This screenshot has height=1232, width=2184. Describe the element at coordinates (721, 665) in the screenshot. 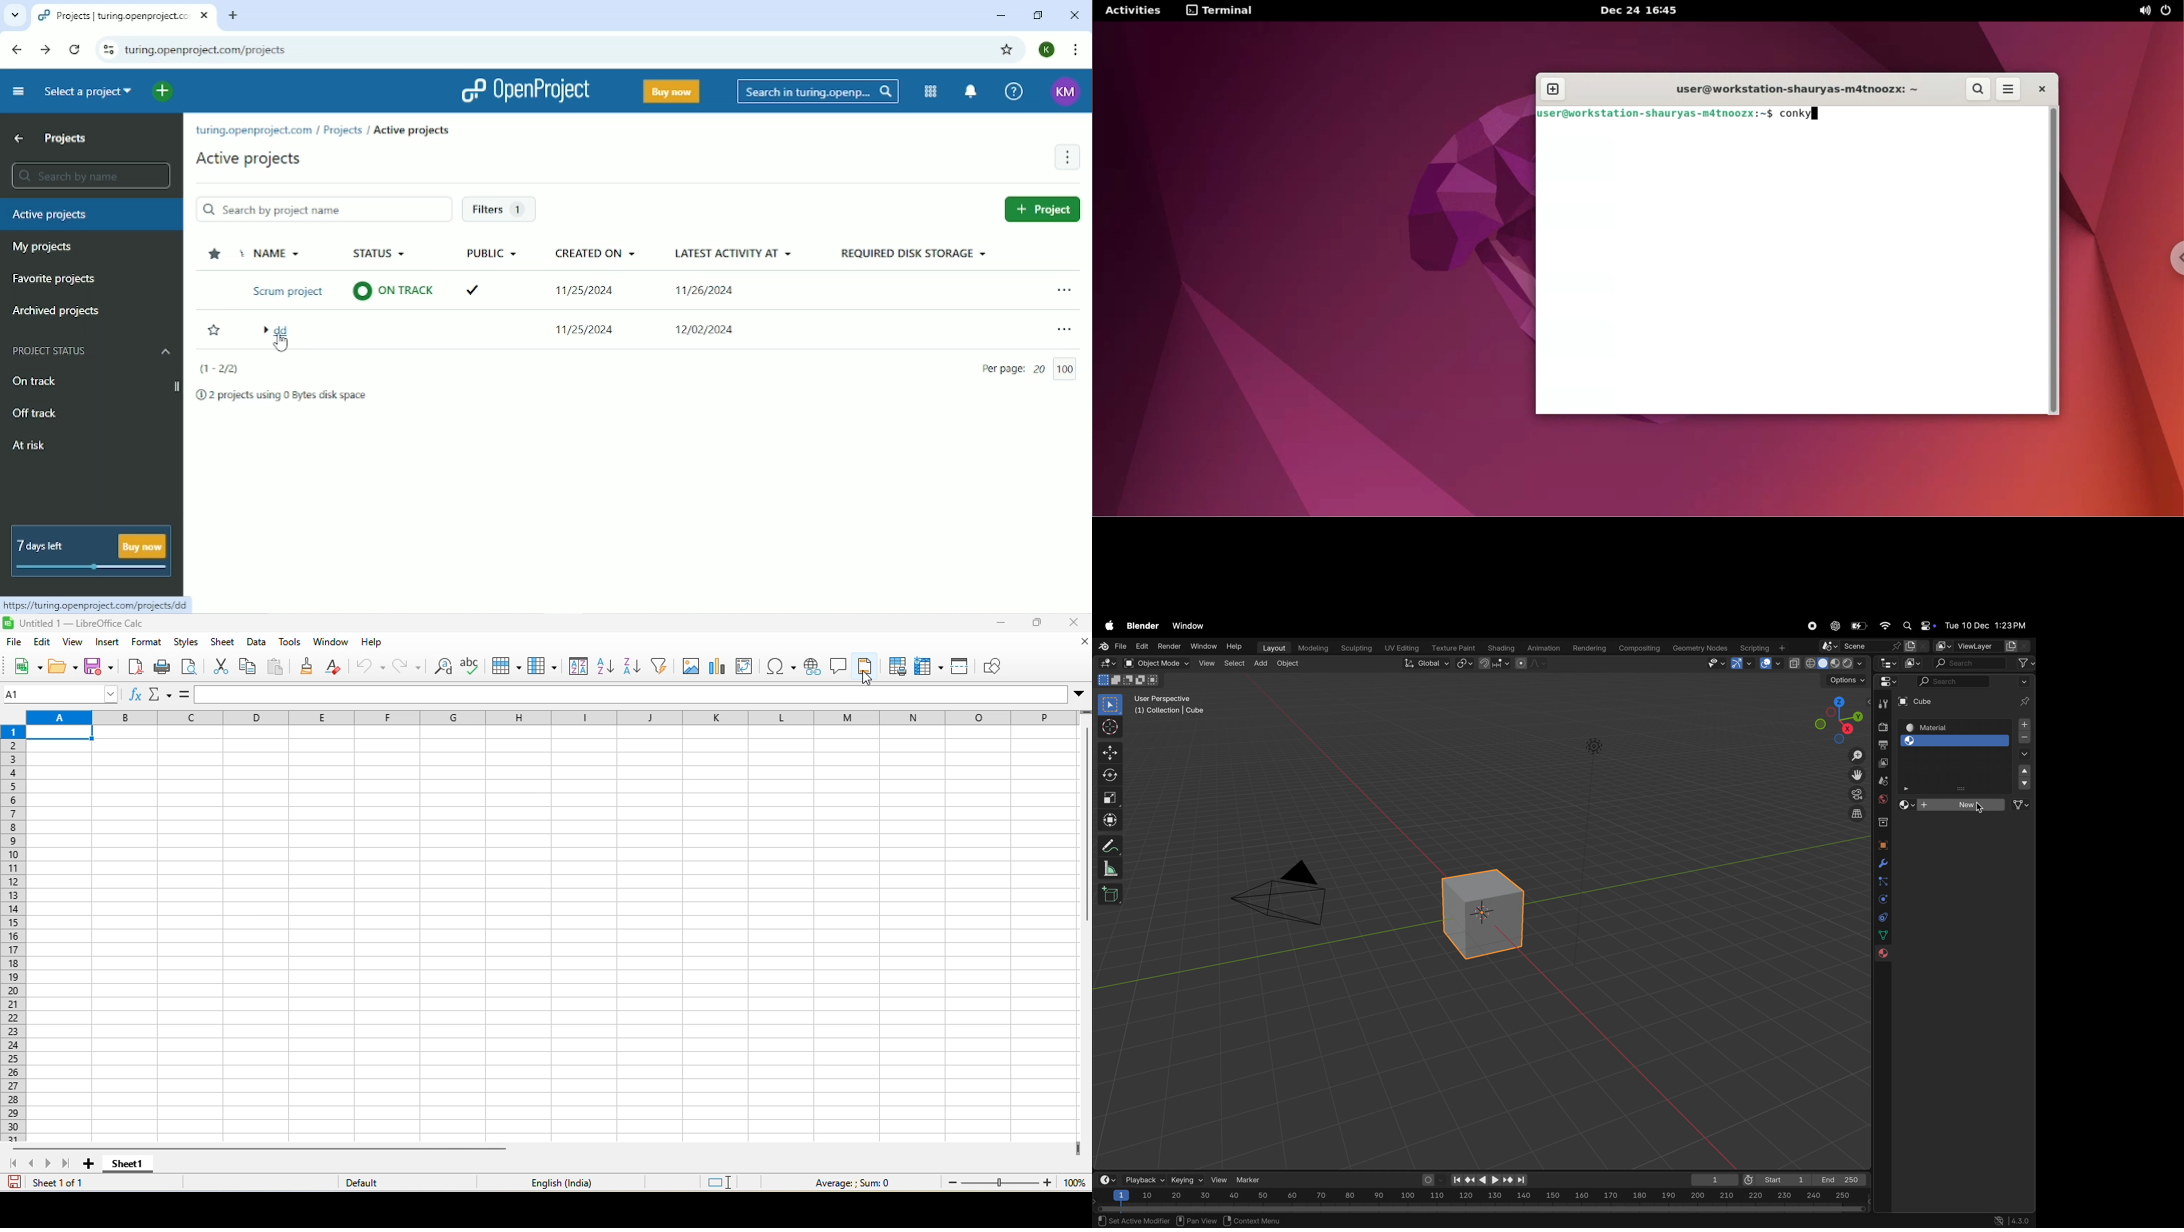

I see `chart` at that location.